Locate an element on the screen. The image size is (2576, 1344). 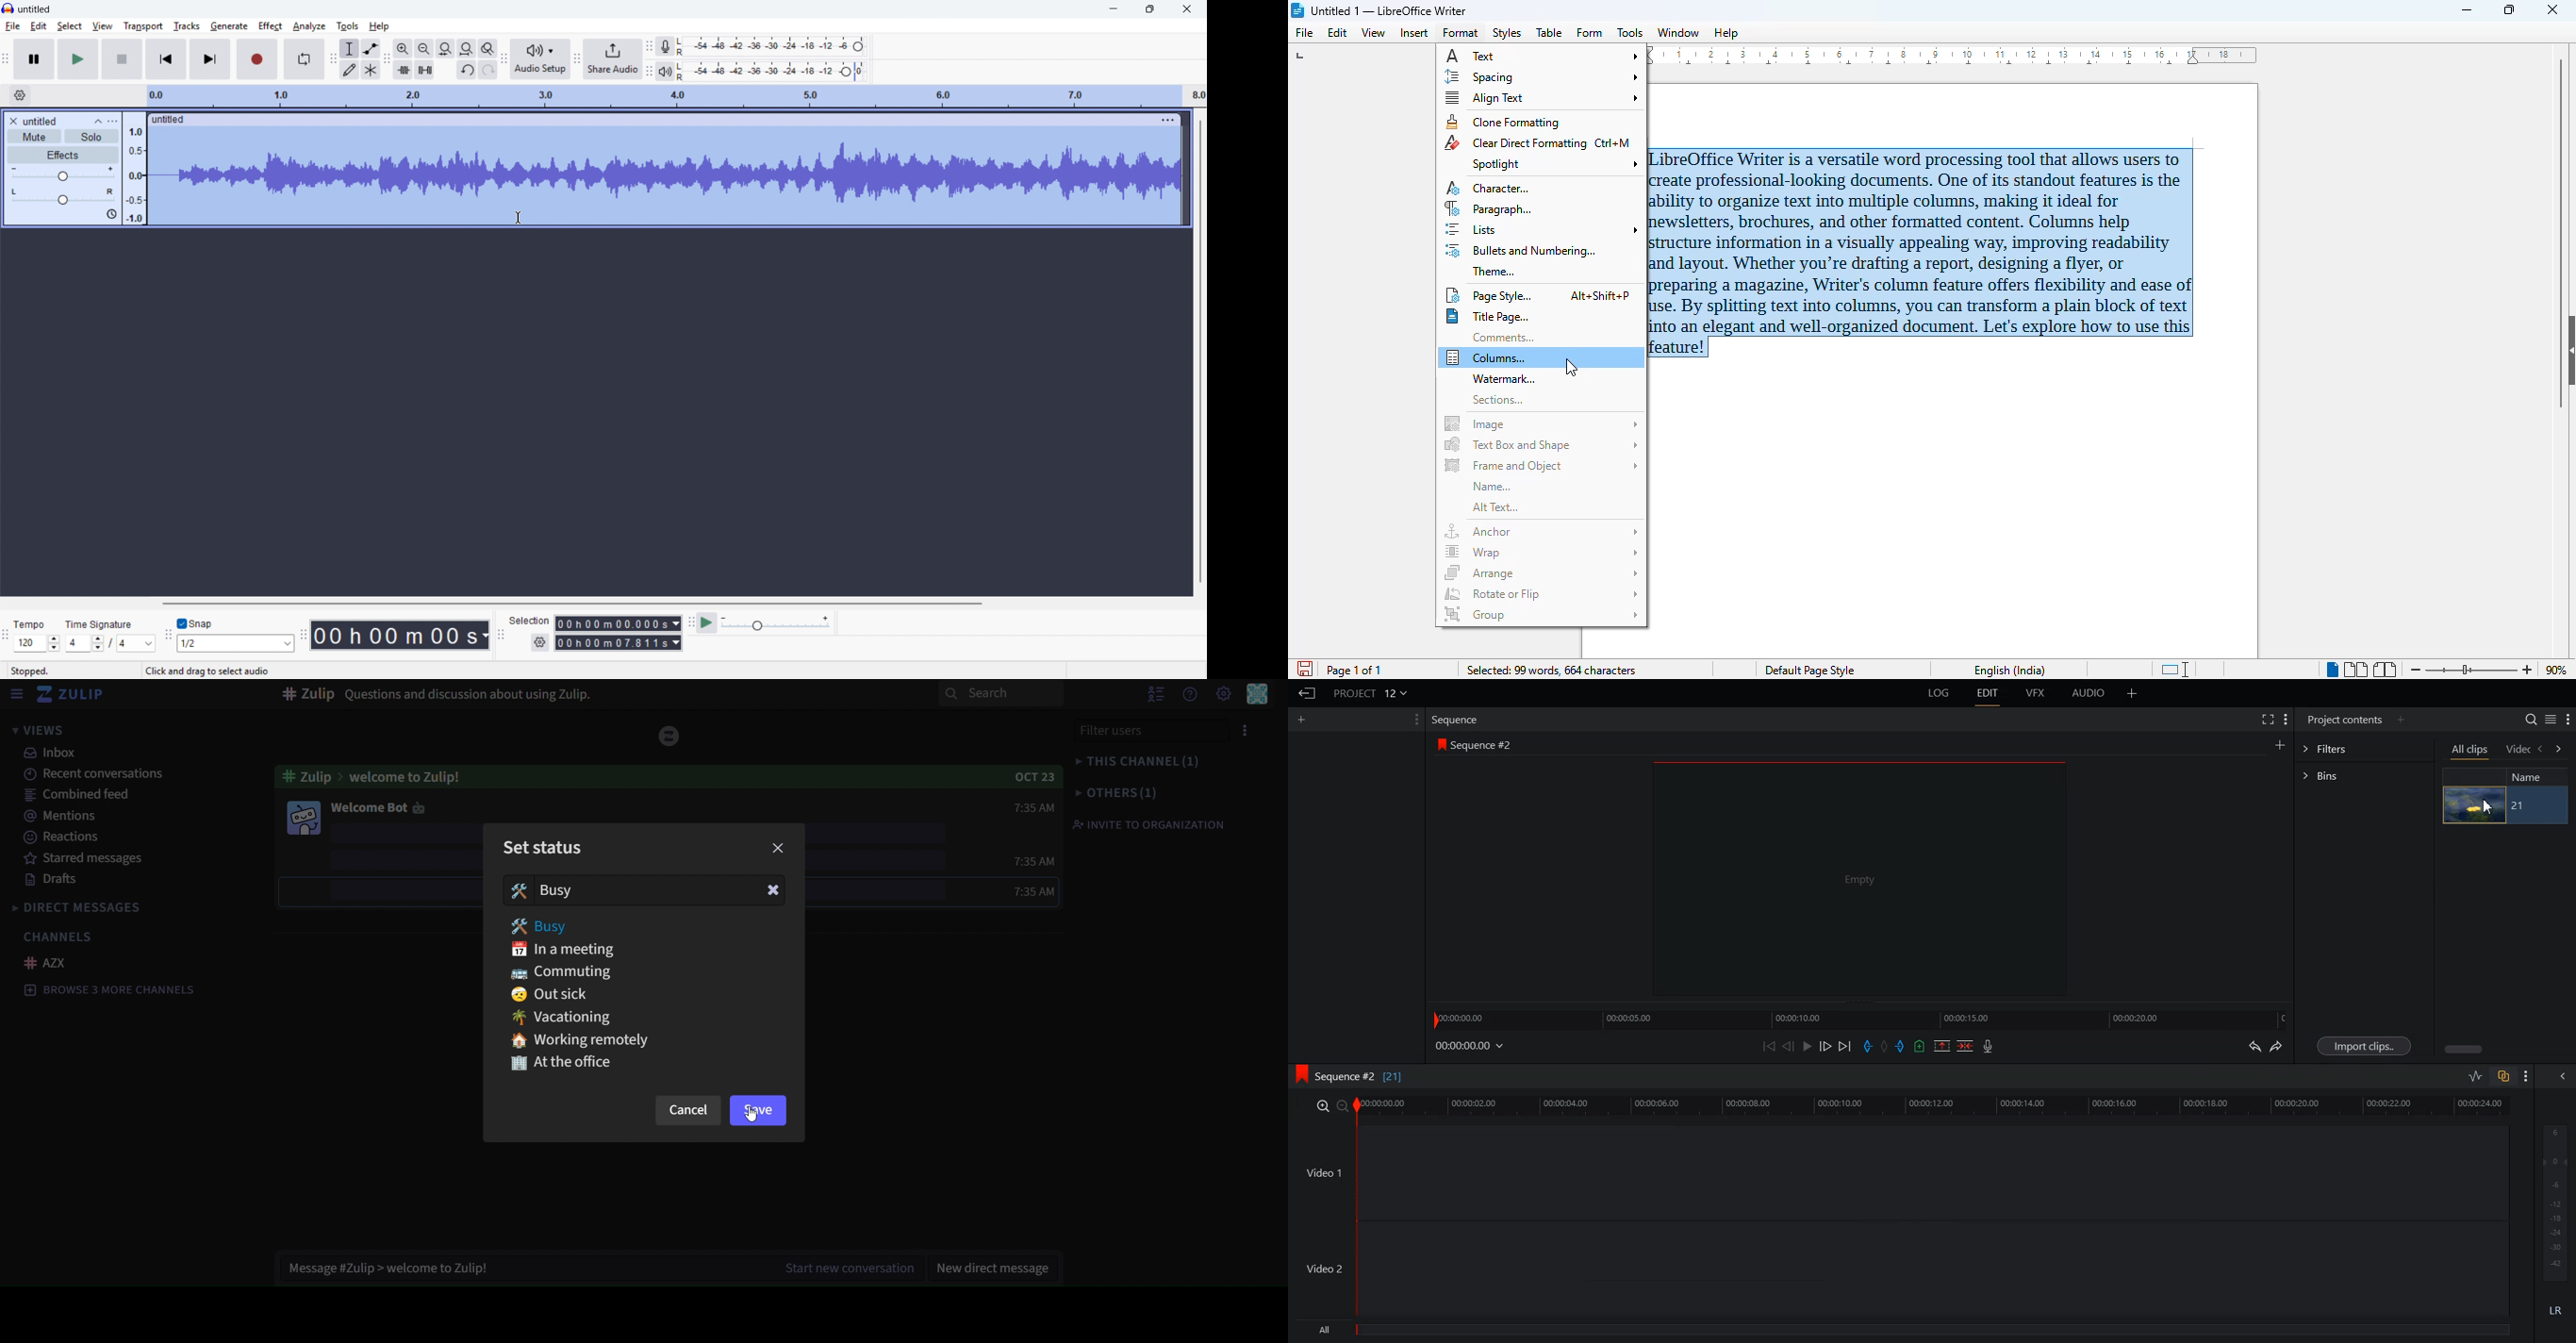
mentions is located at coordinates (62, 817).